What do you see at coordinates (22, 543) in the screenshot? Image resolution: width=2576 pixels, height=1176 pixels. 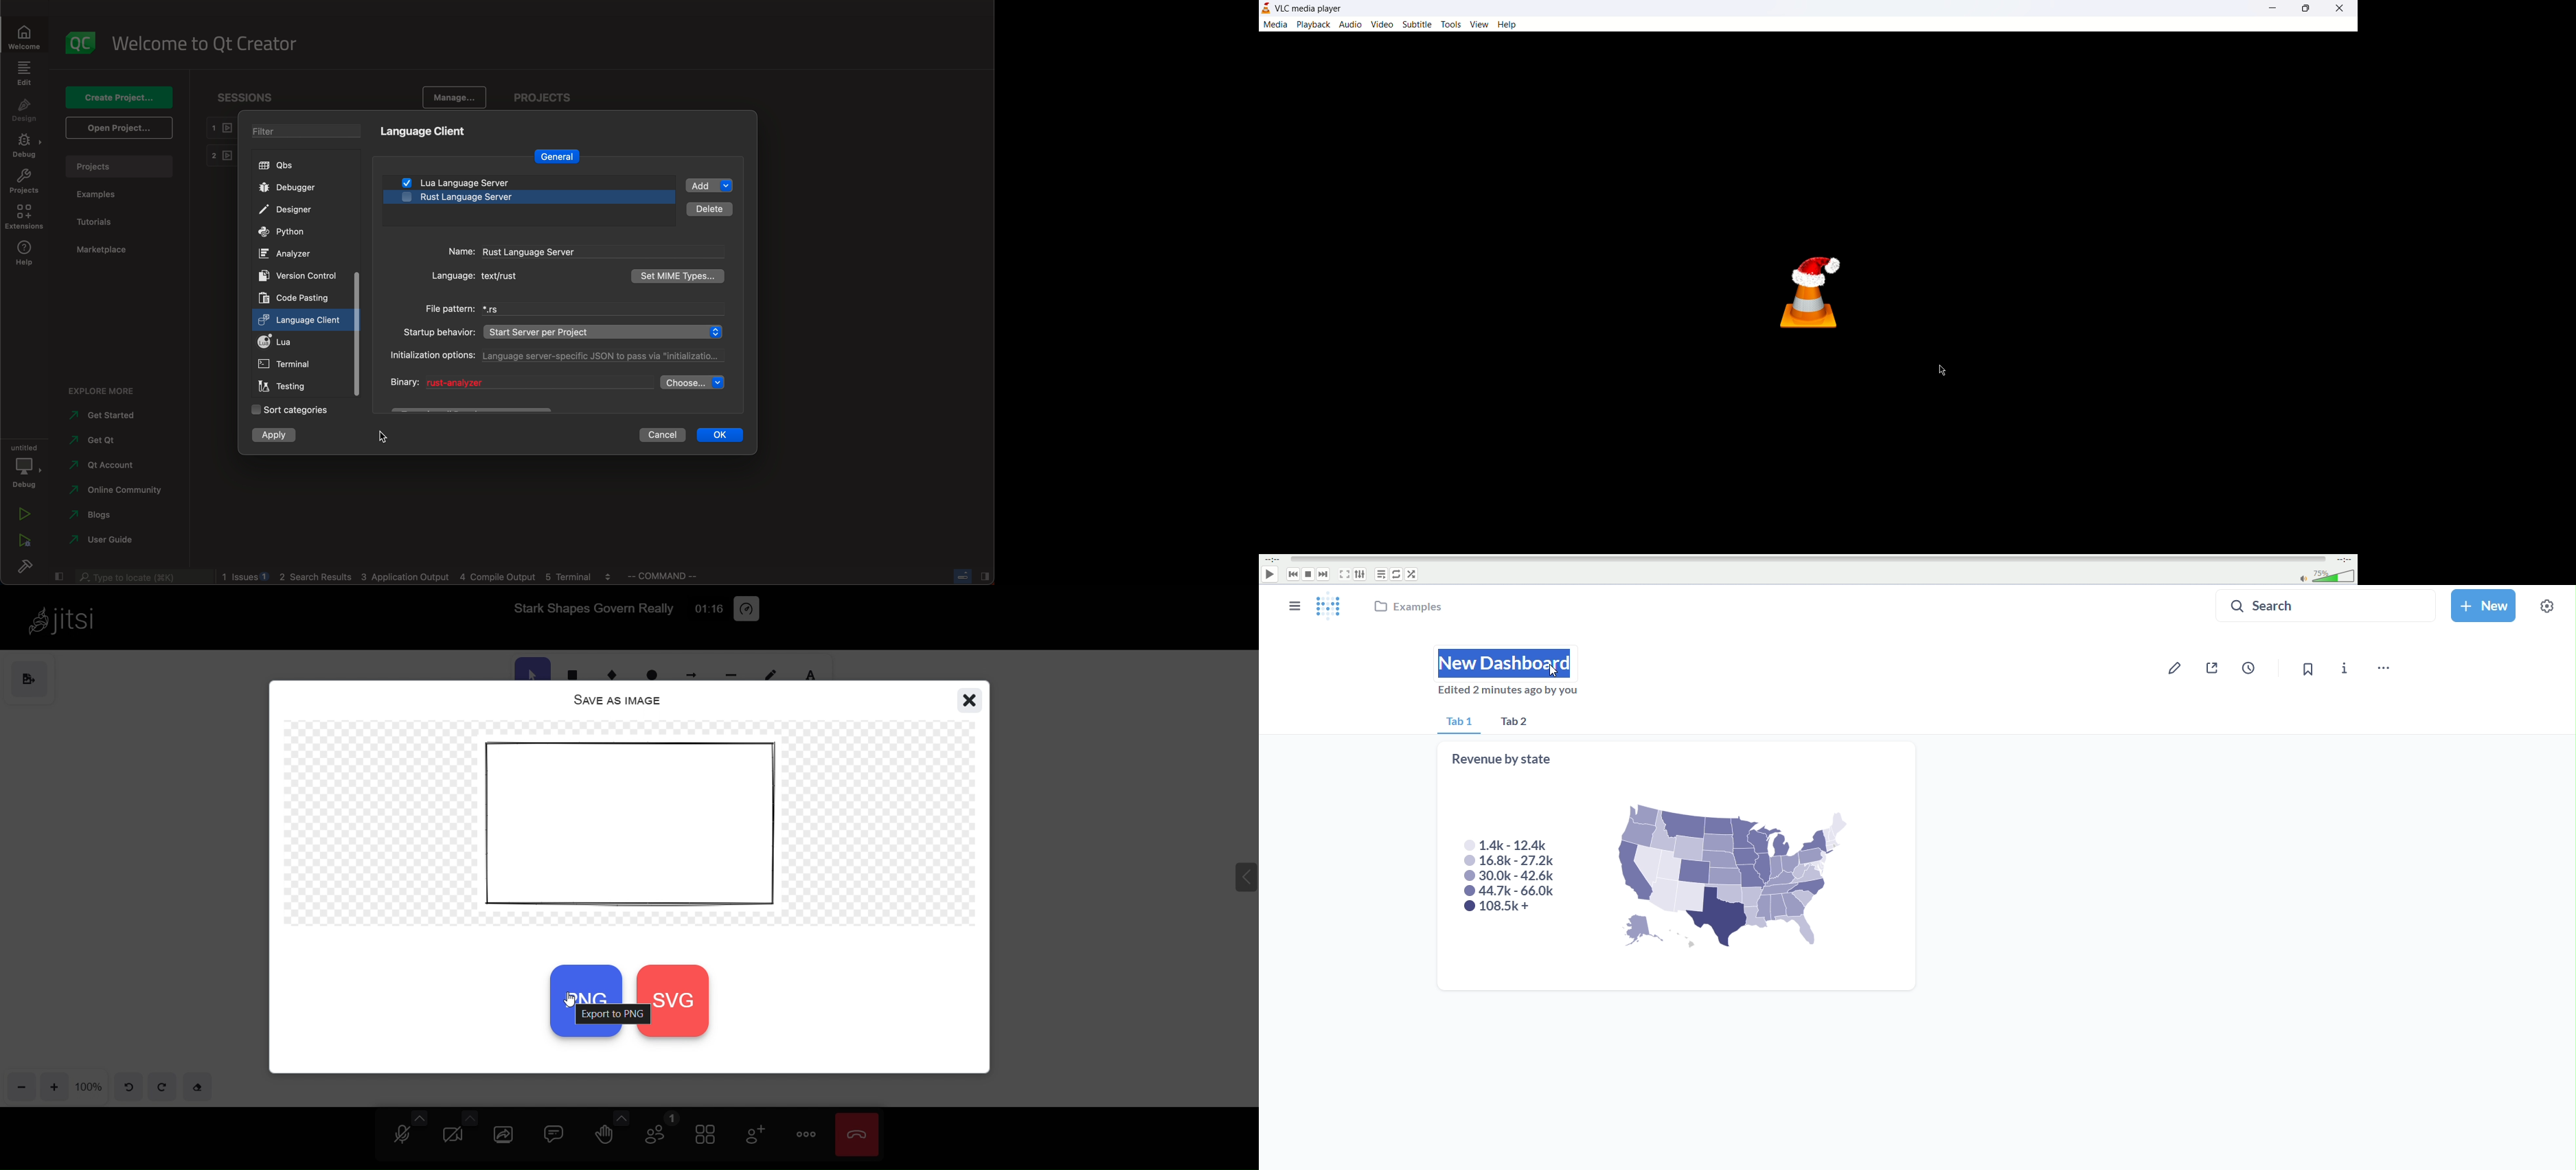 I see `run debug` at bounding box center [22, 543].